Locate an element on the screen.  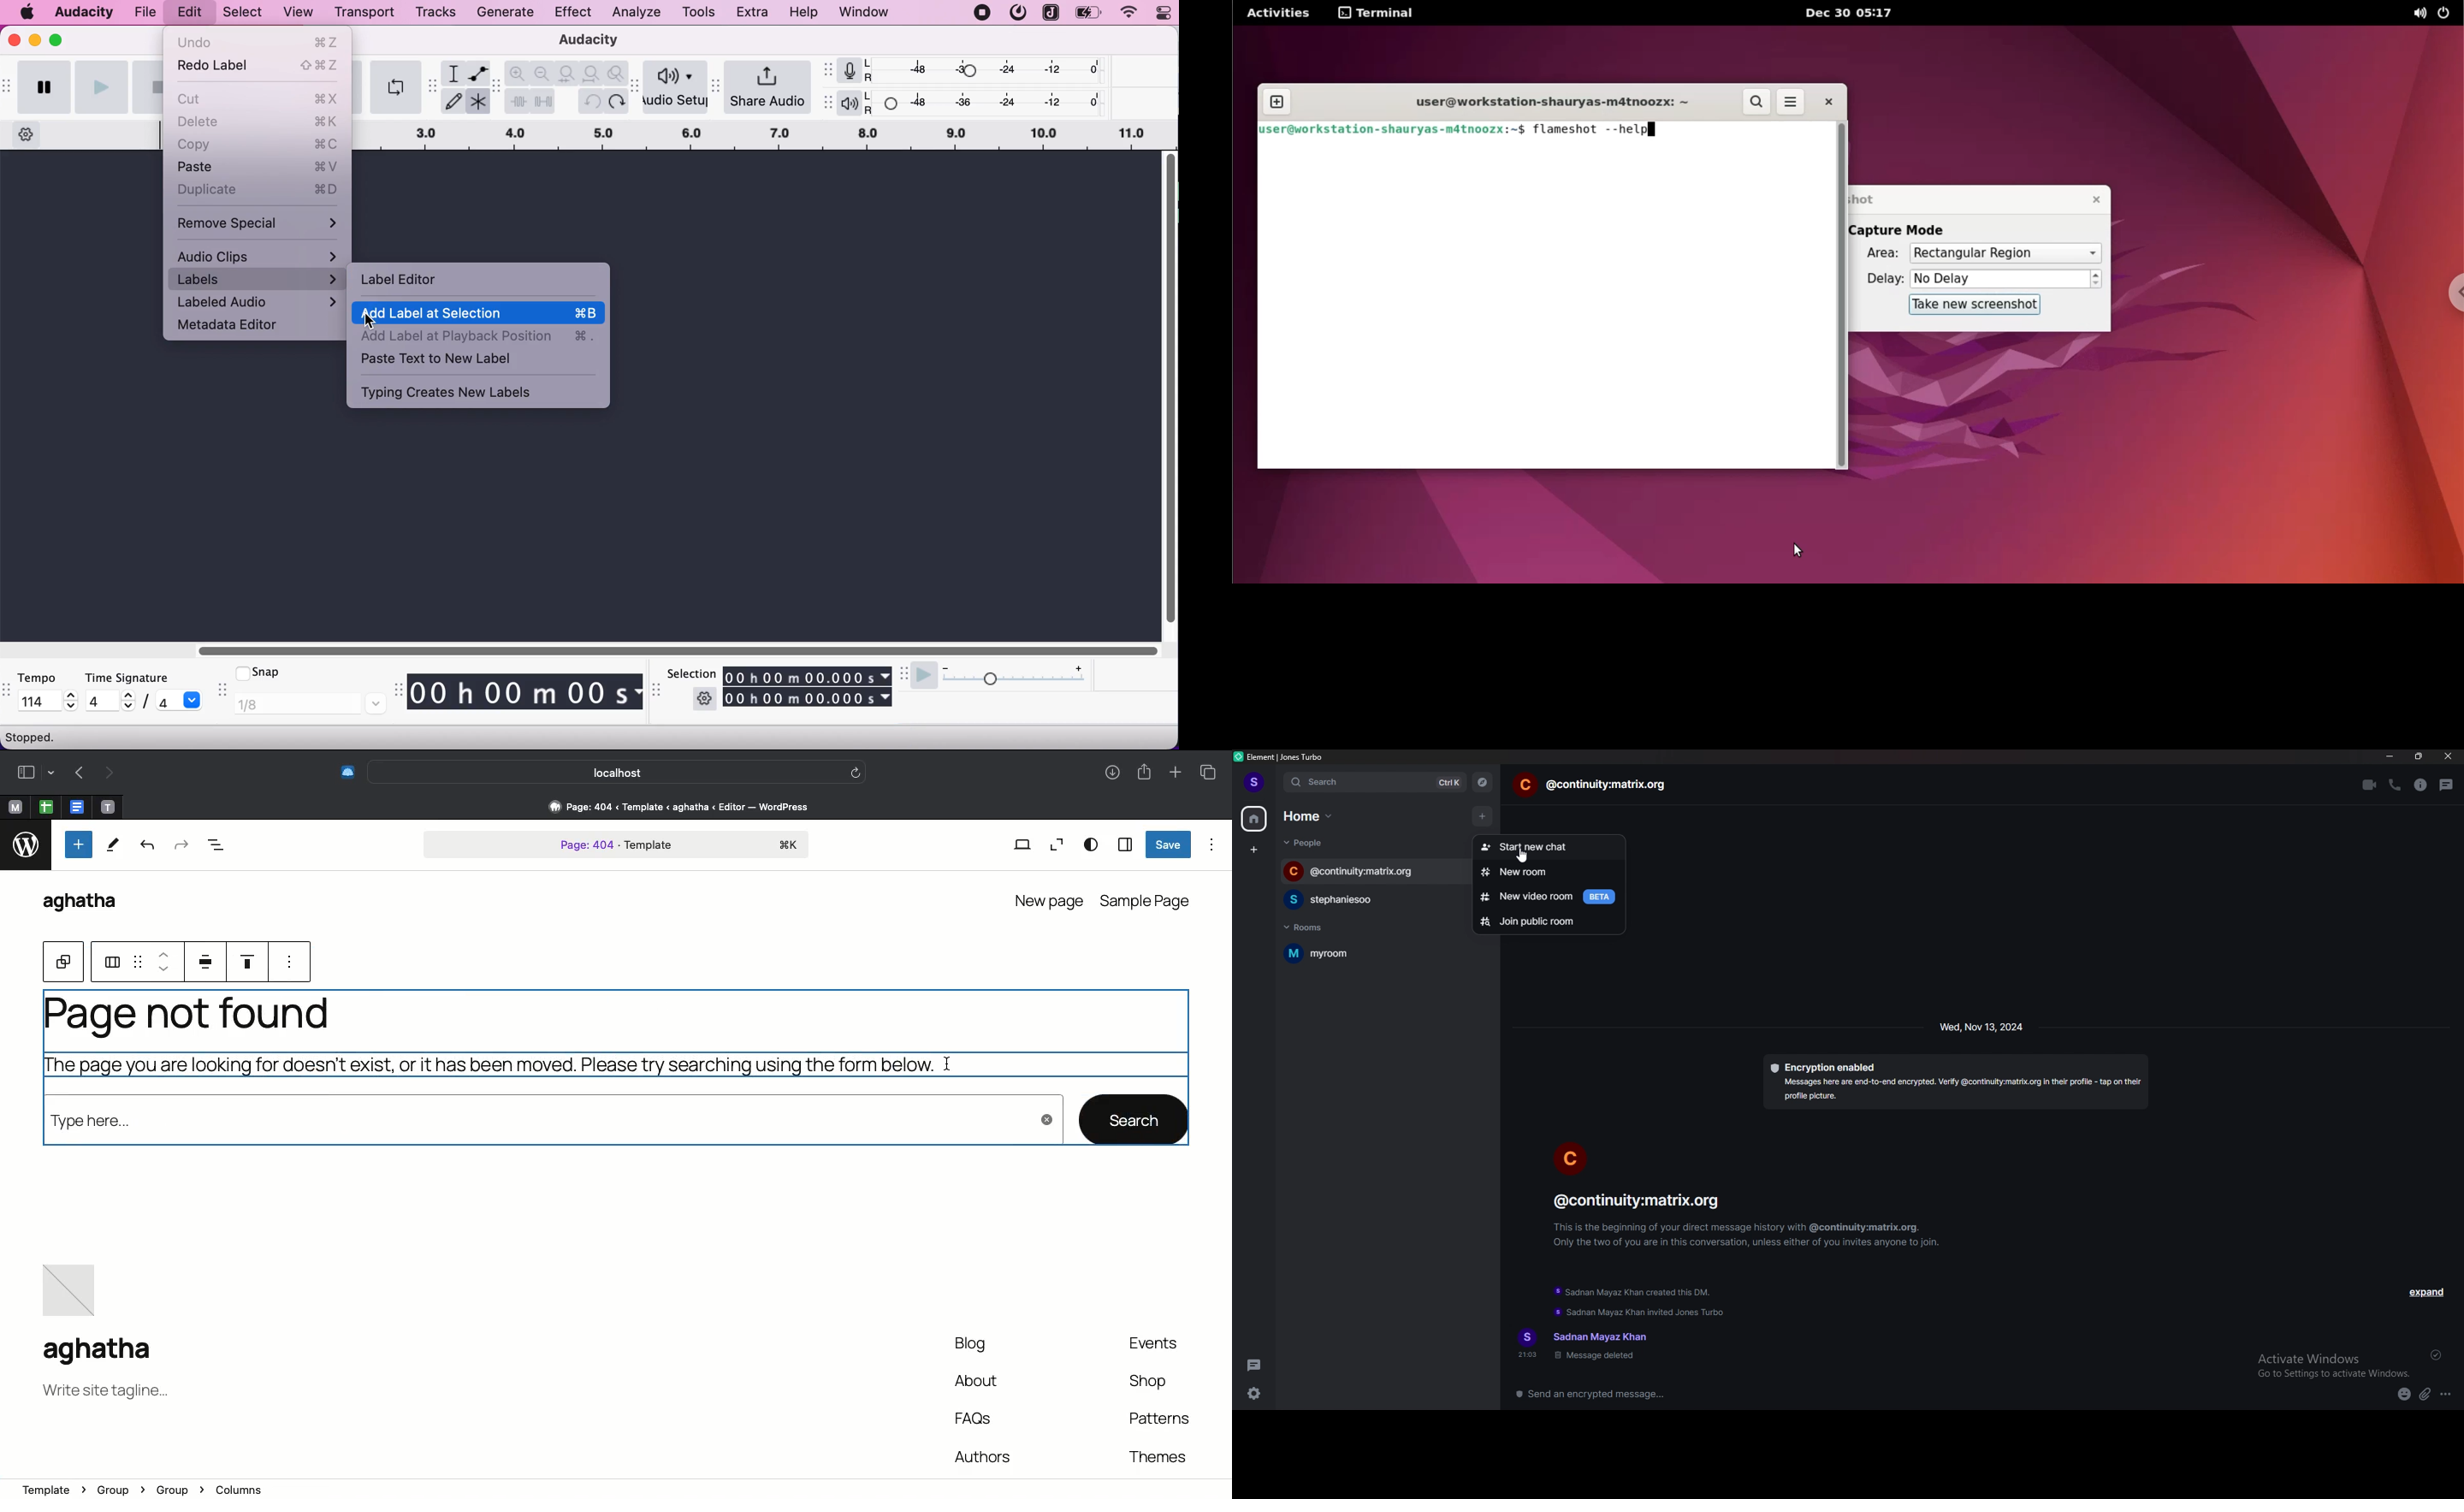
generate is located at coordinates (509, 14).